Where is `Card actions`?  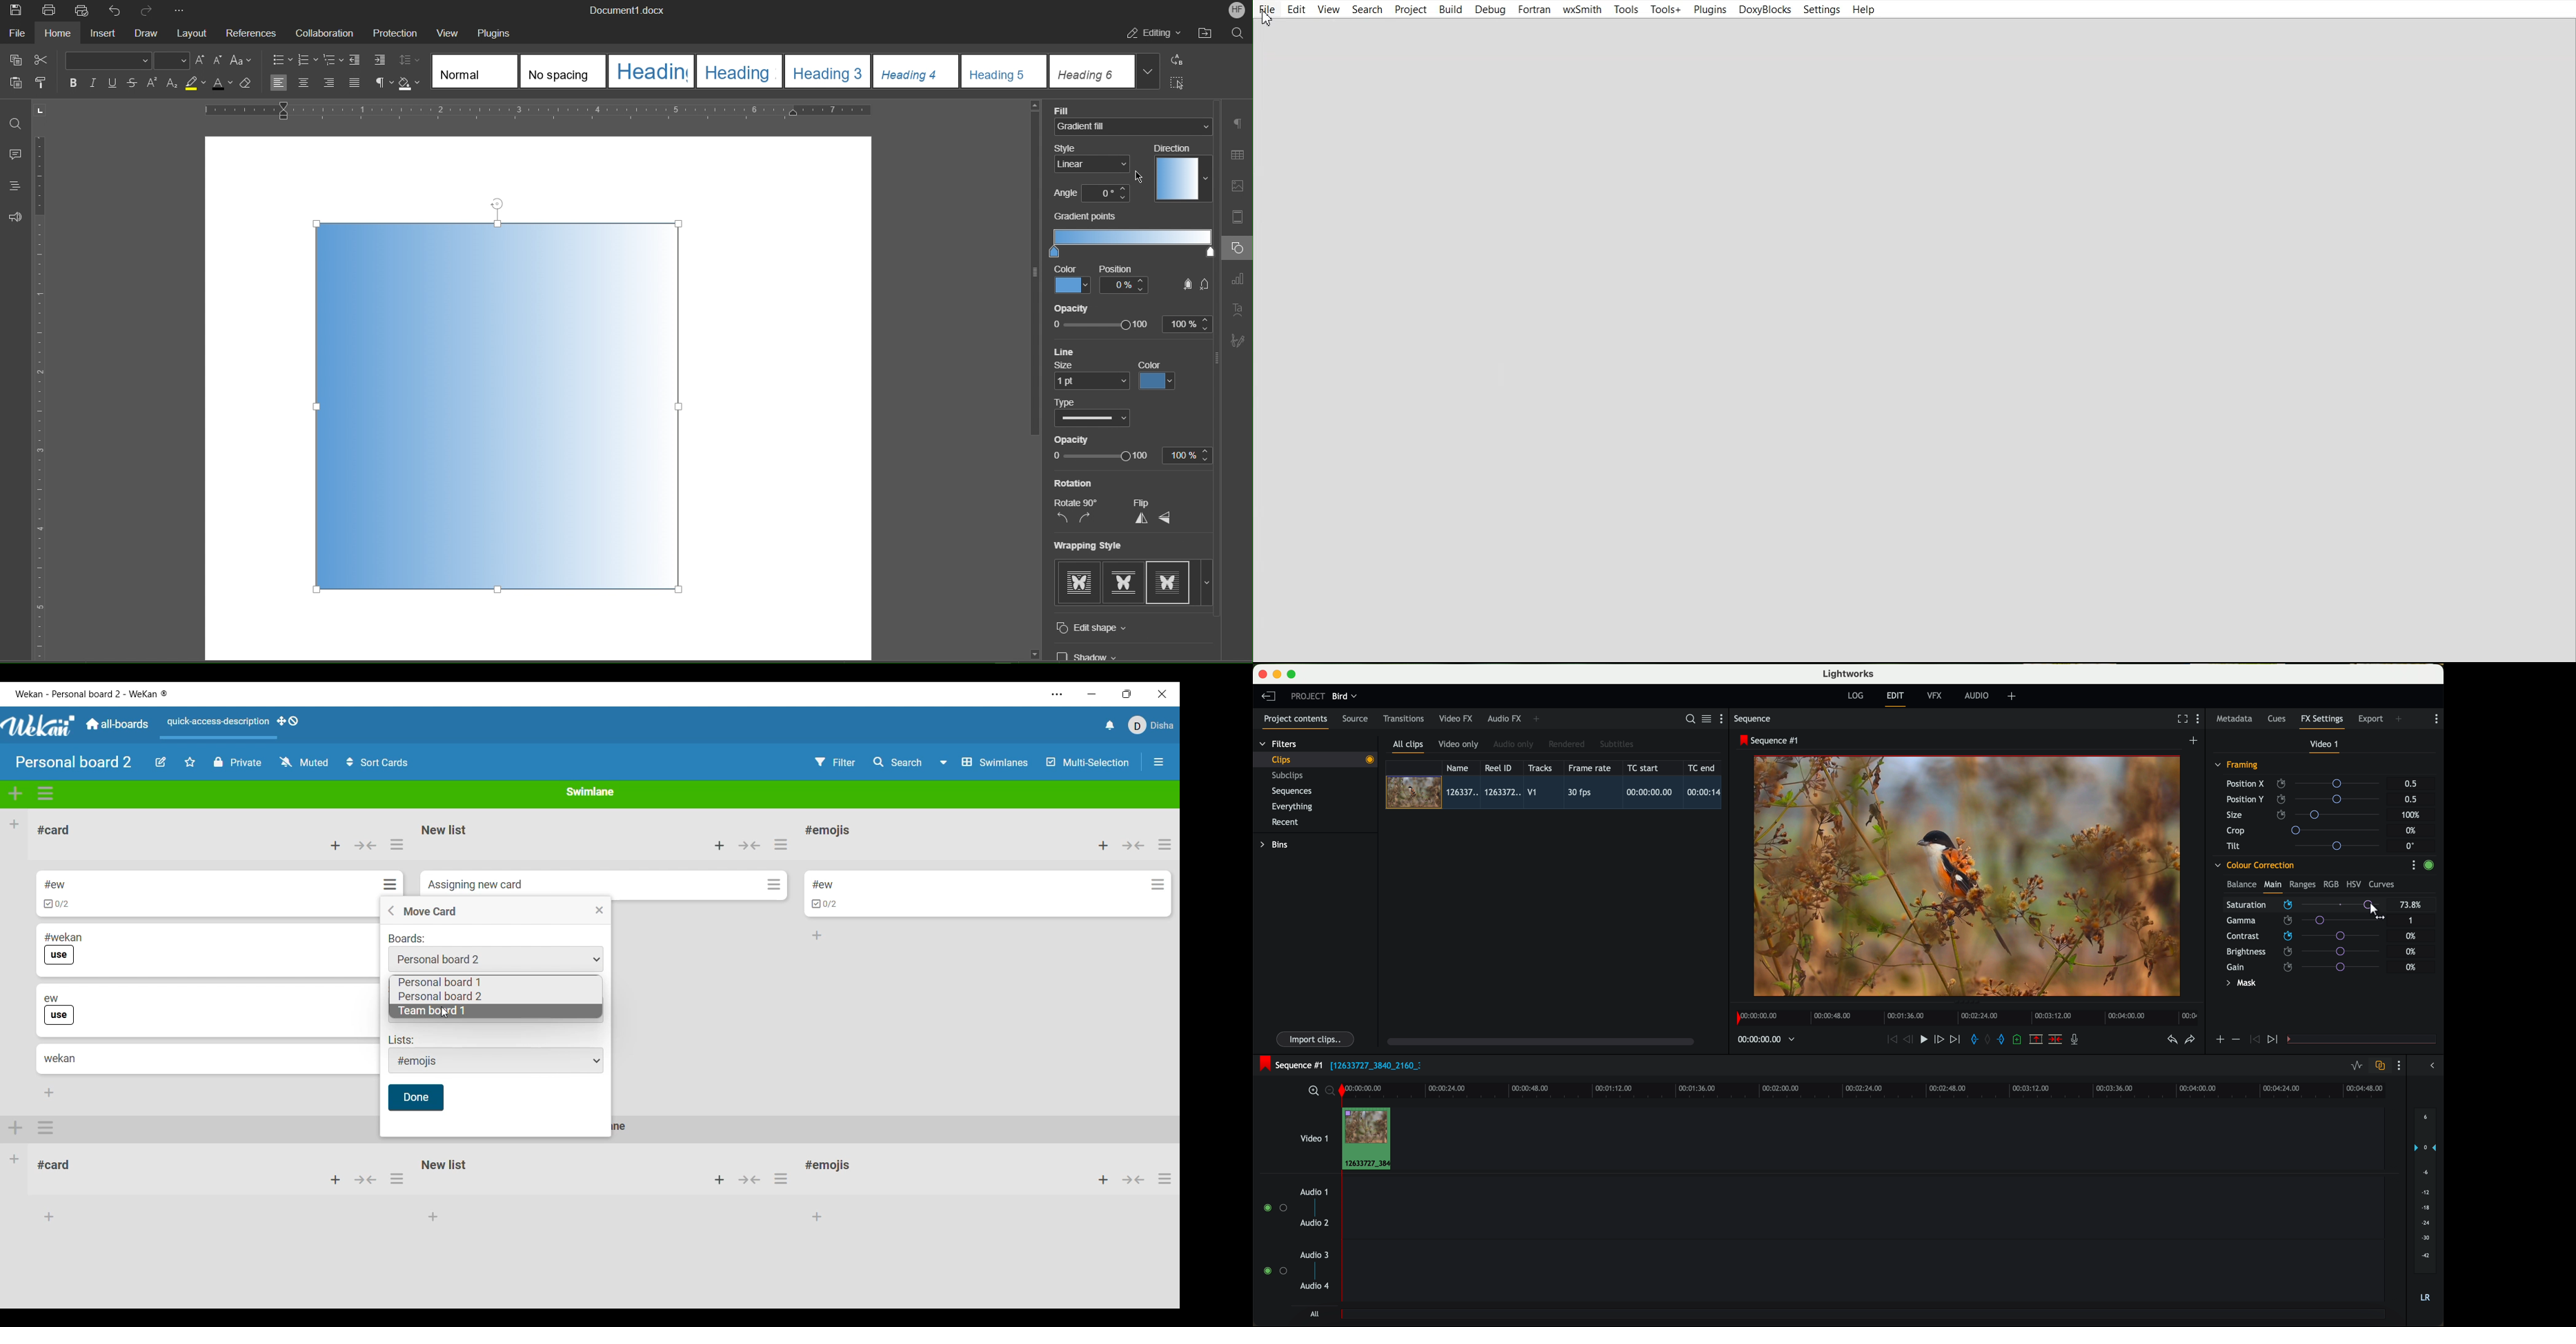 Card actions is located at coordinates (774, 884).